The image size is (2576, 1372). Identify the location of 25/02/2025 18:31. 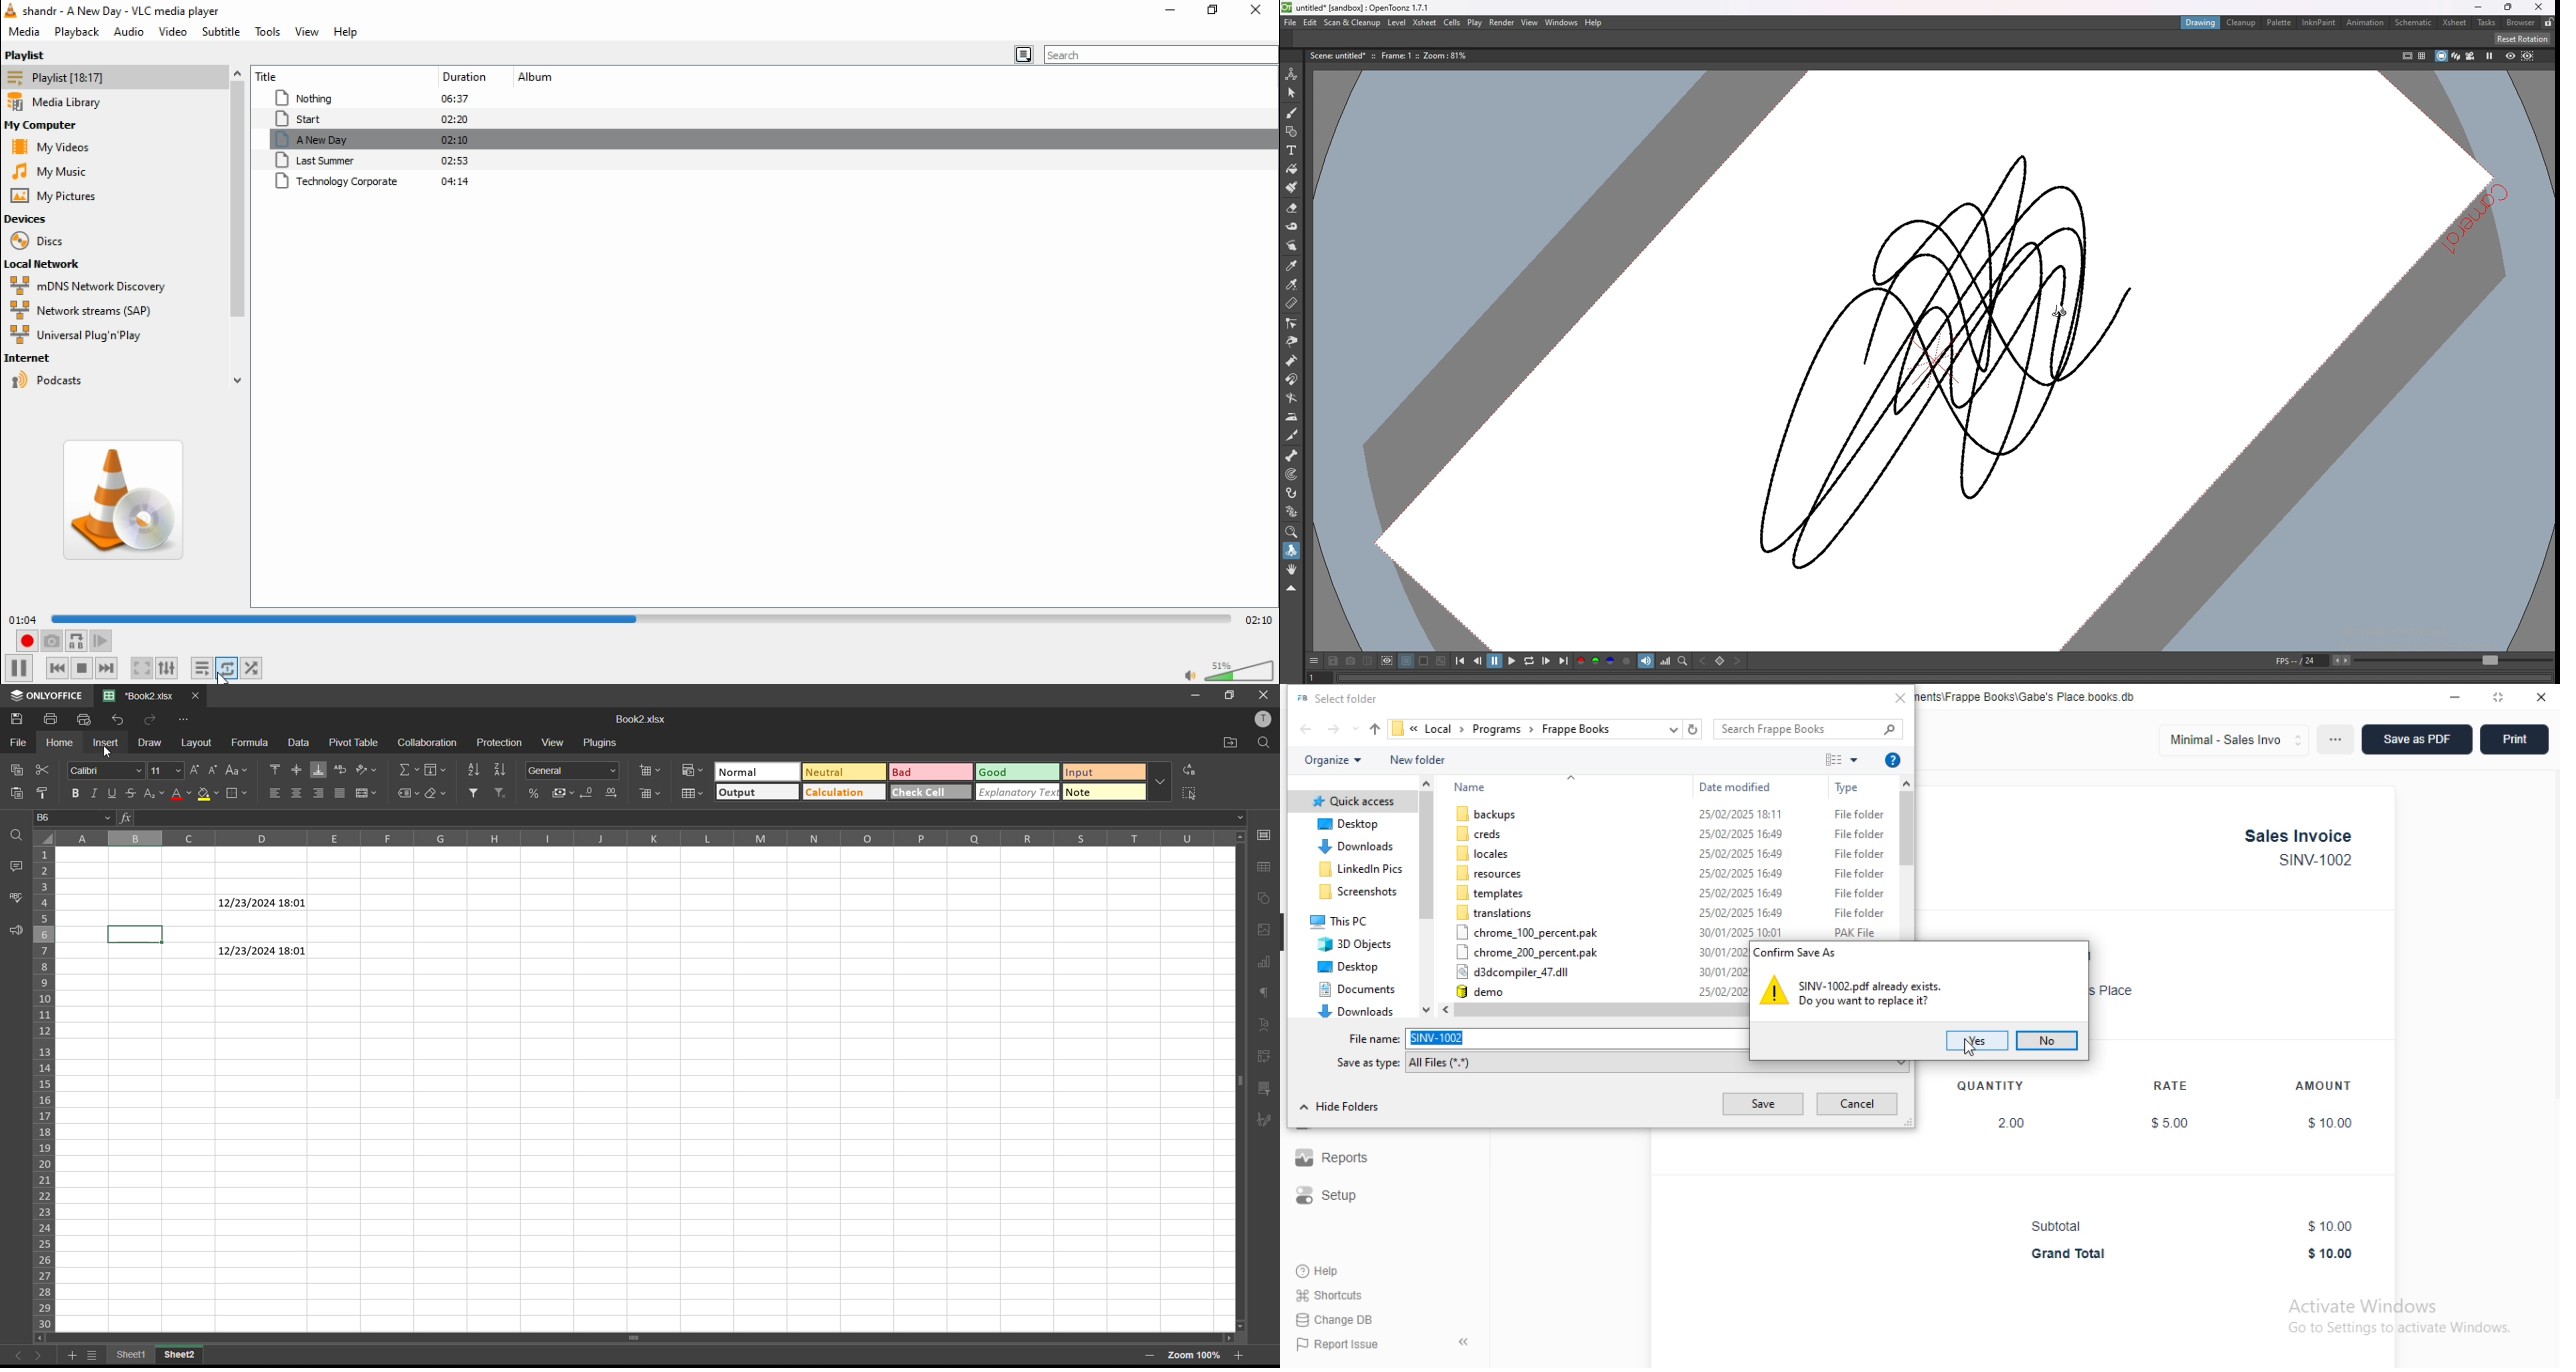
(1722, 991).